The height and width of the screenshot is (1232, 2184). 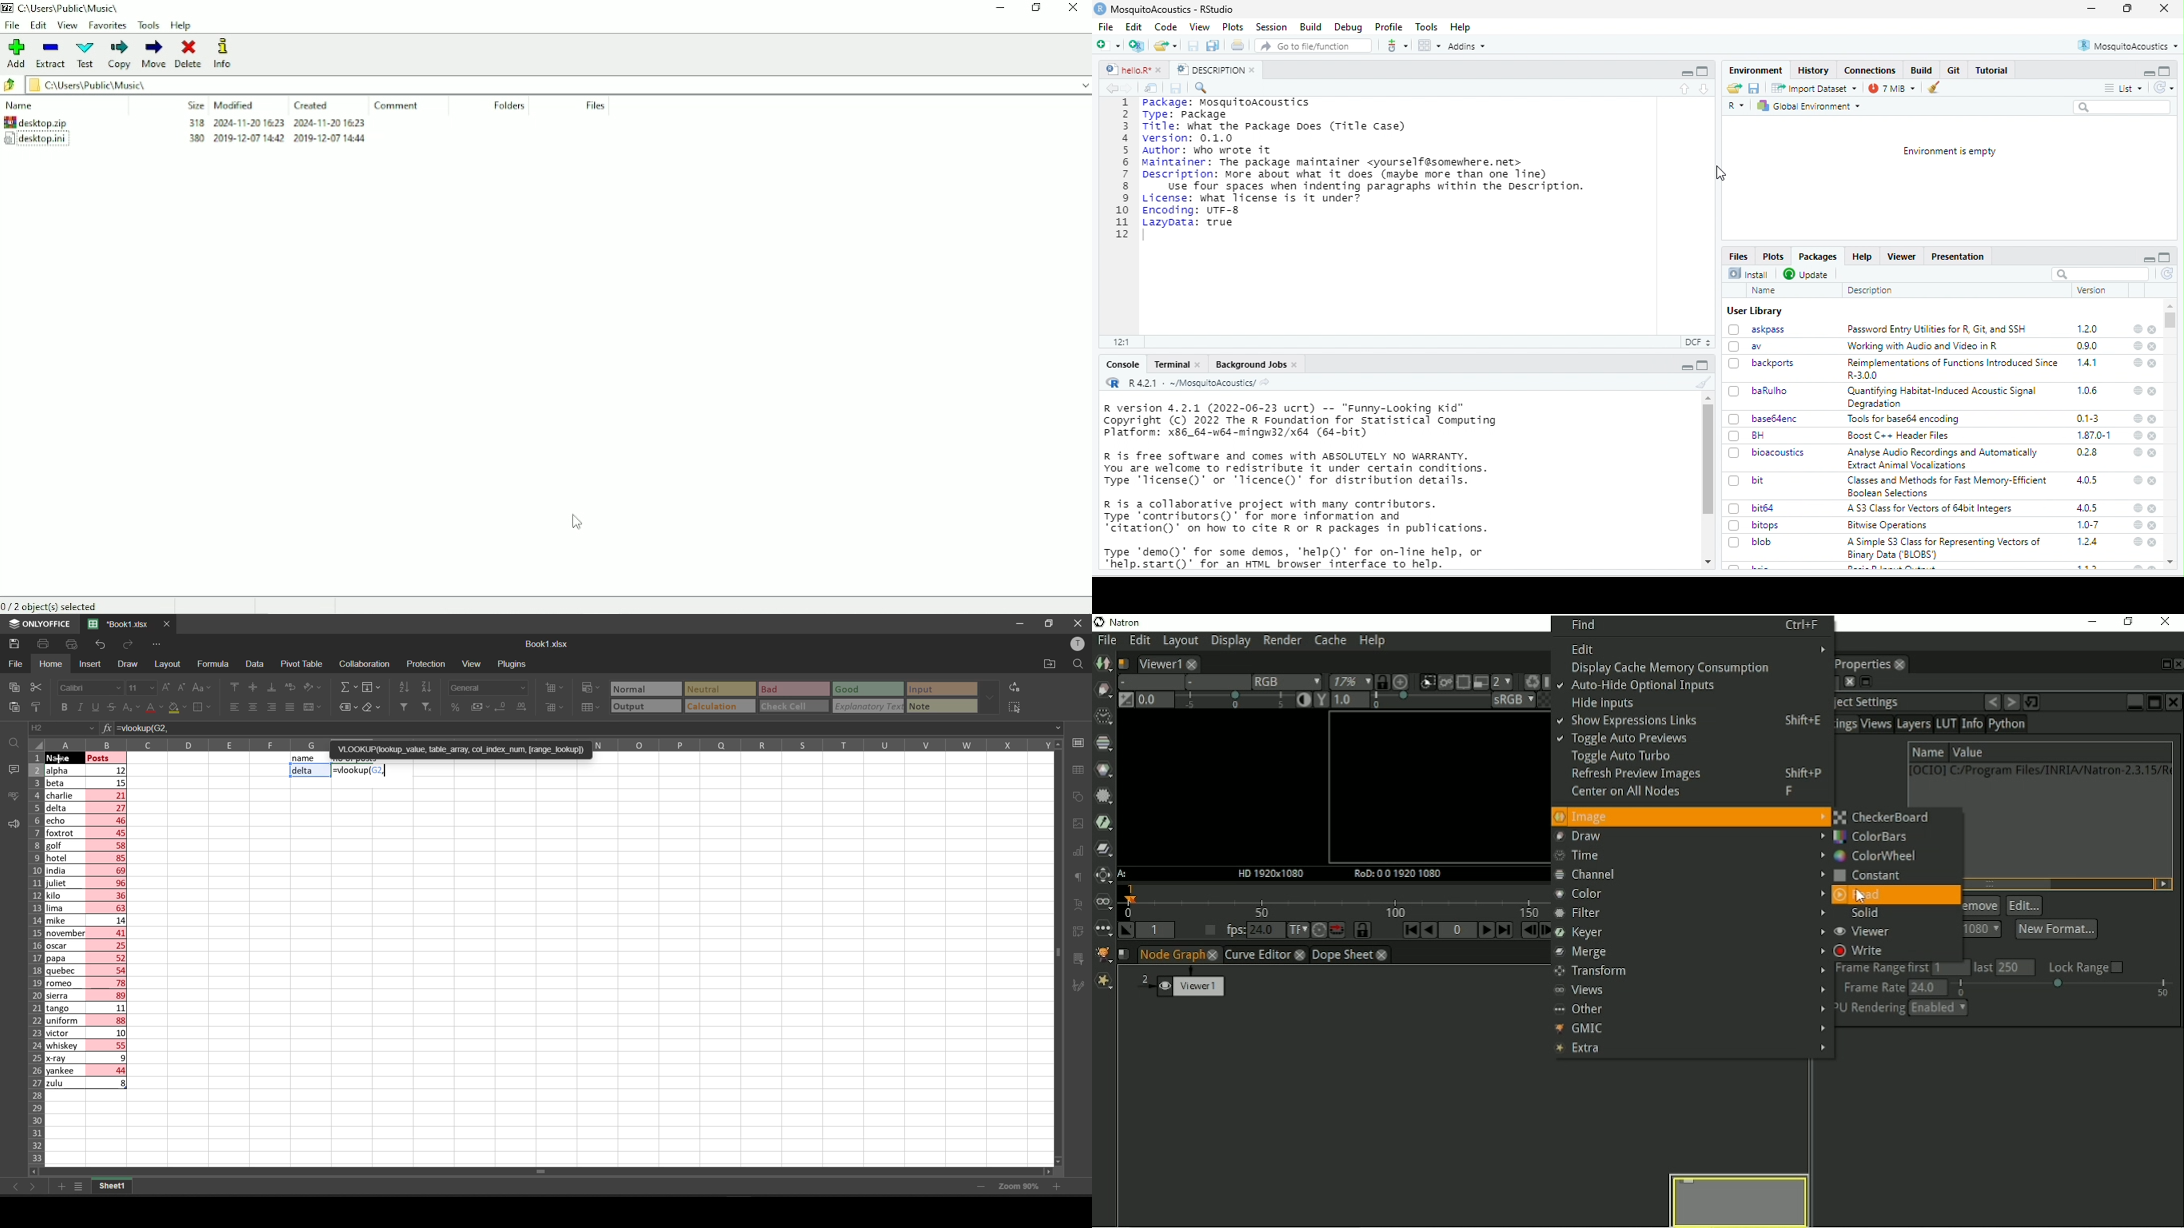 I want to click on replace, so click(x=1015, y=687).